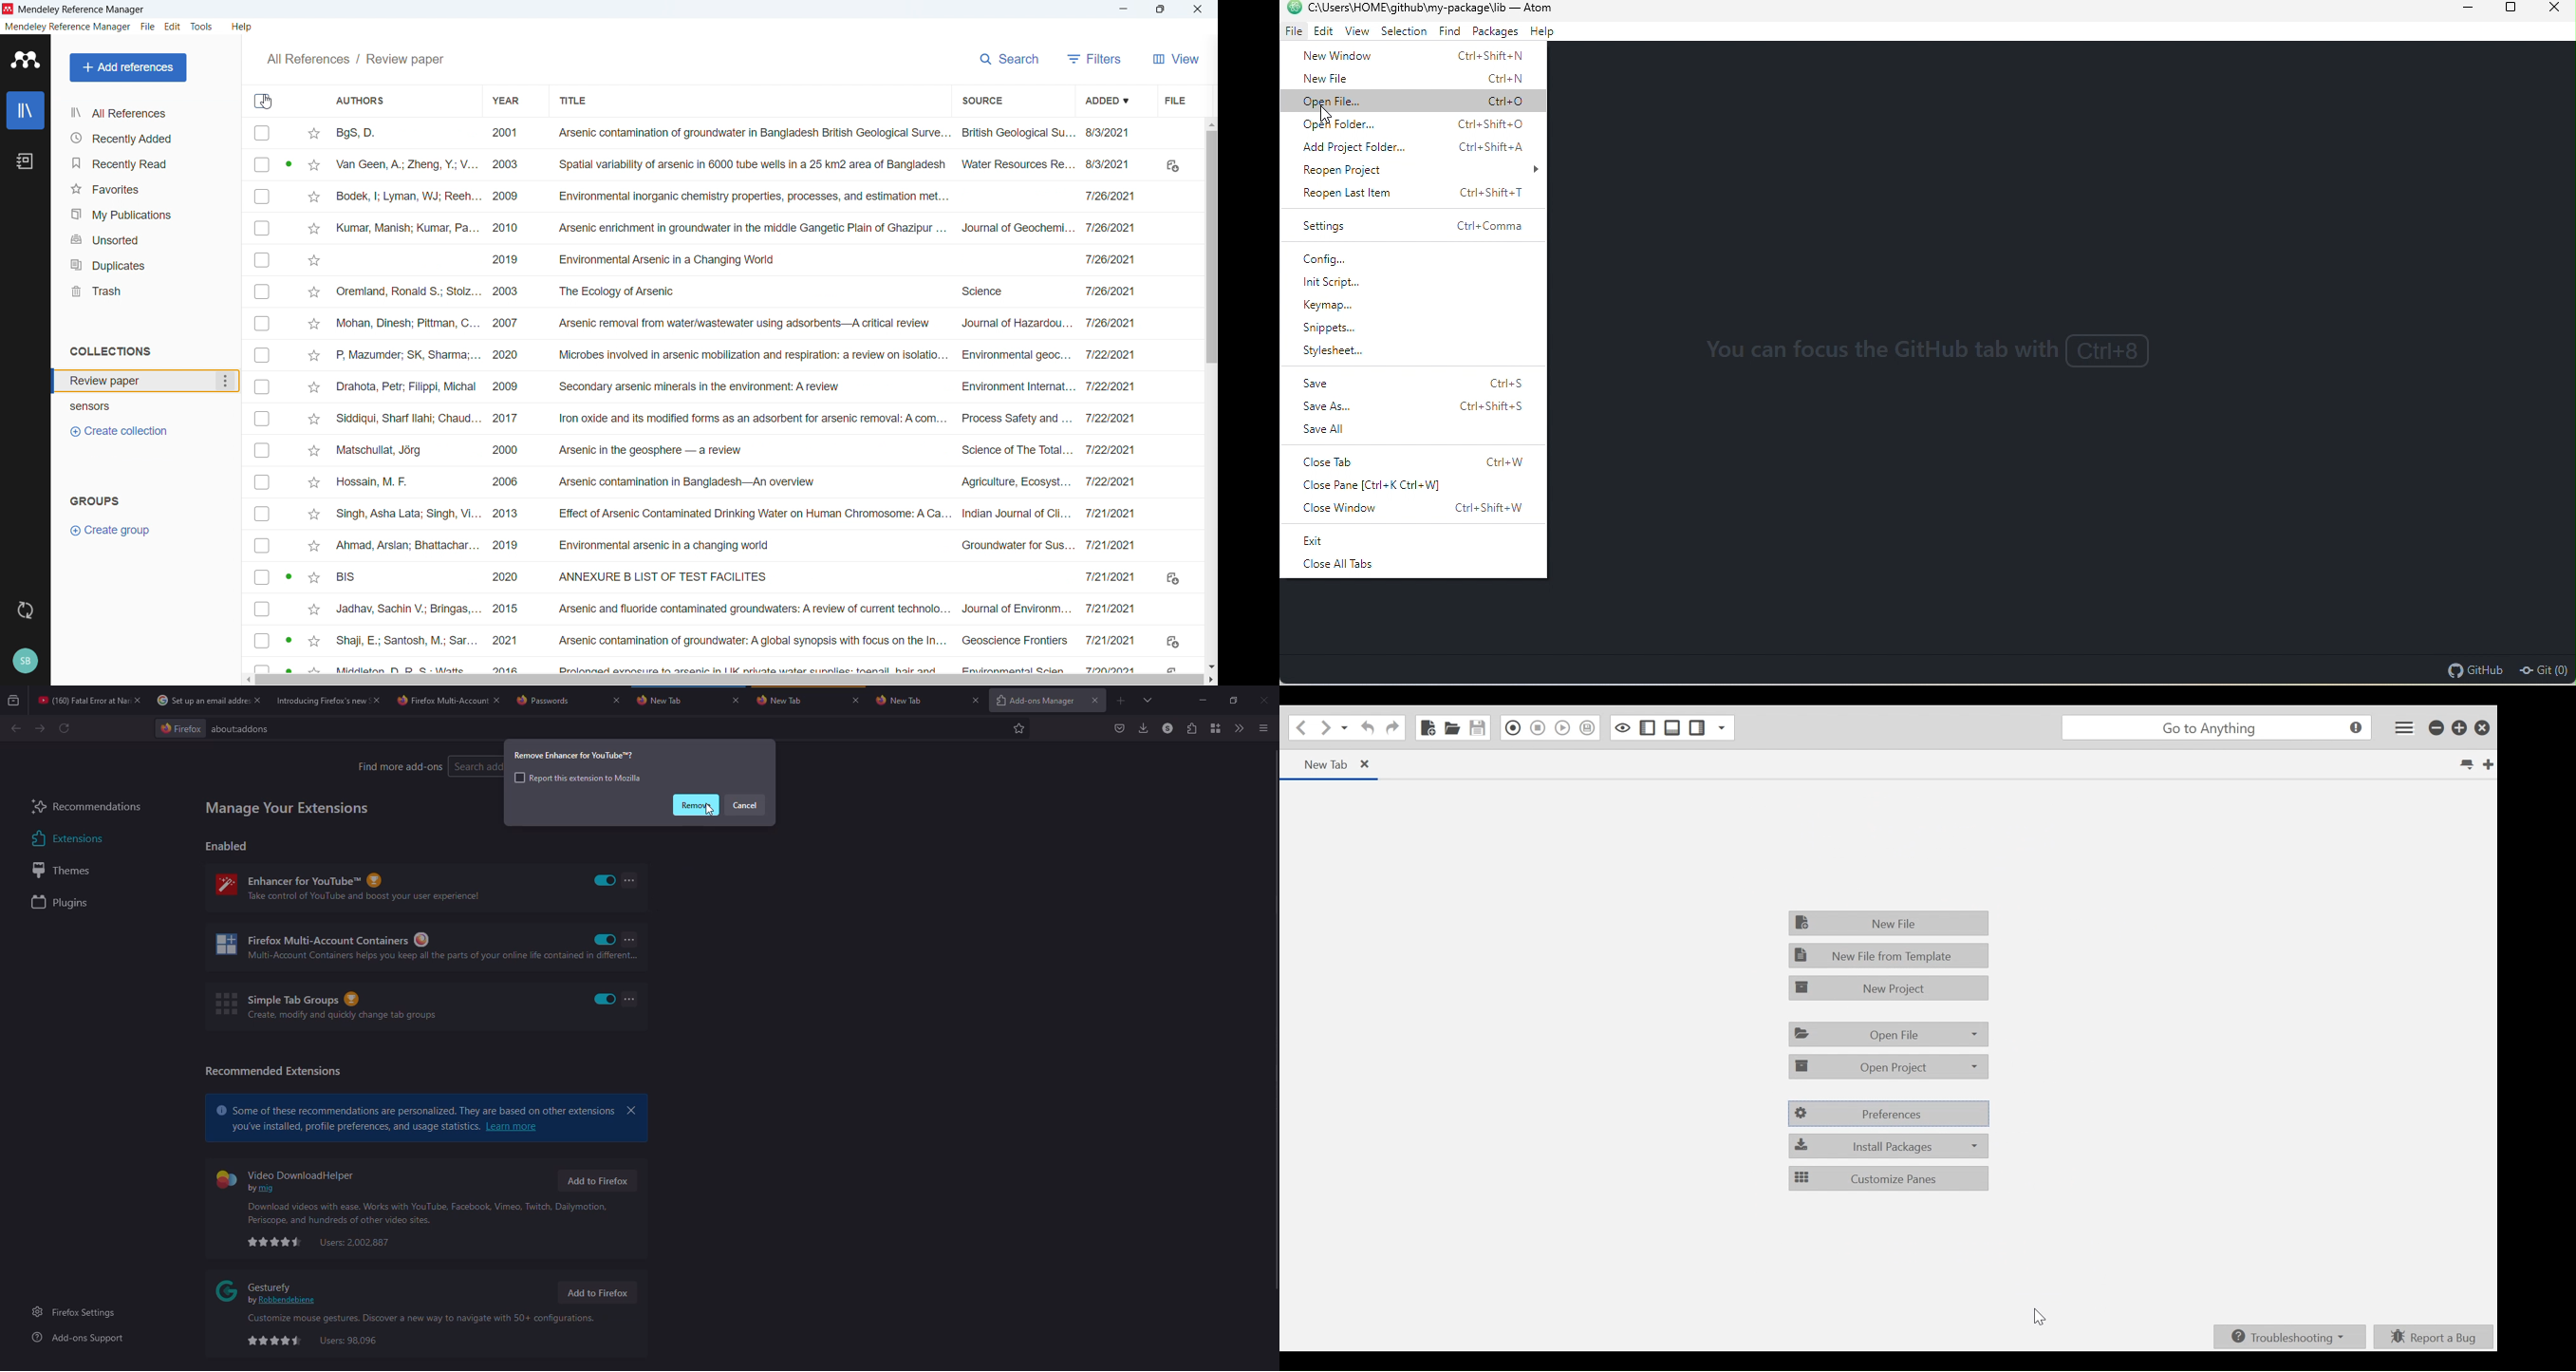 This screenshot has width=2576, height=1372. Describe the element at coordinates (40, 728) in the screenshot. I see `forward` at that location.